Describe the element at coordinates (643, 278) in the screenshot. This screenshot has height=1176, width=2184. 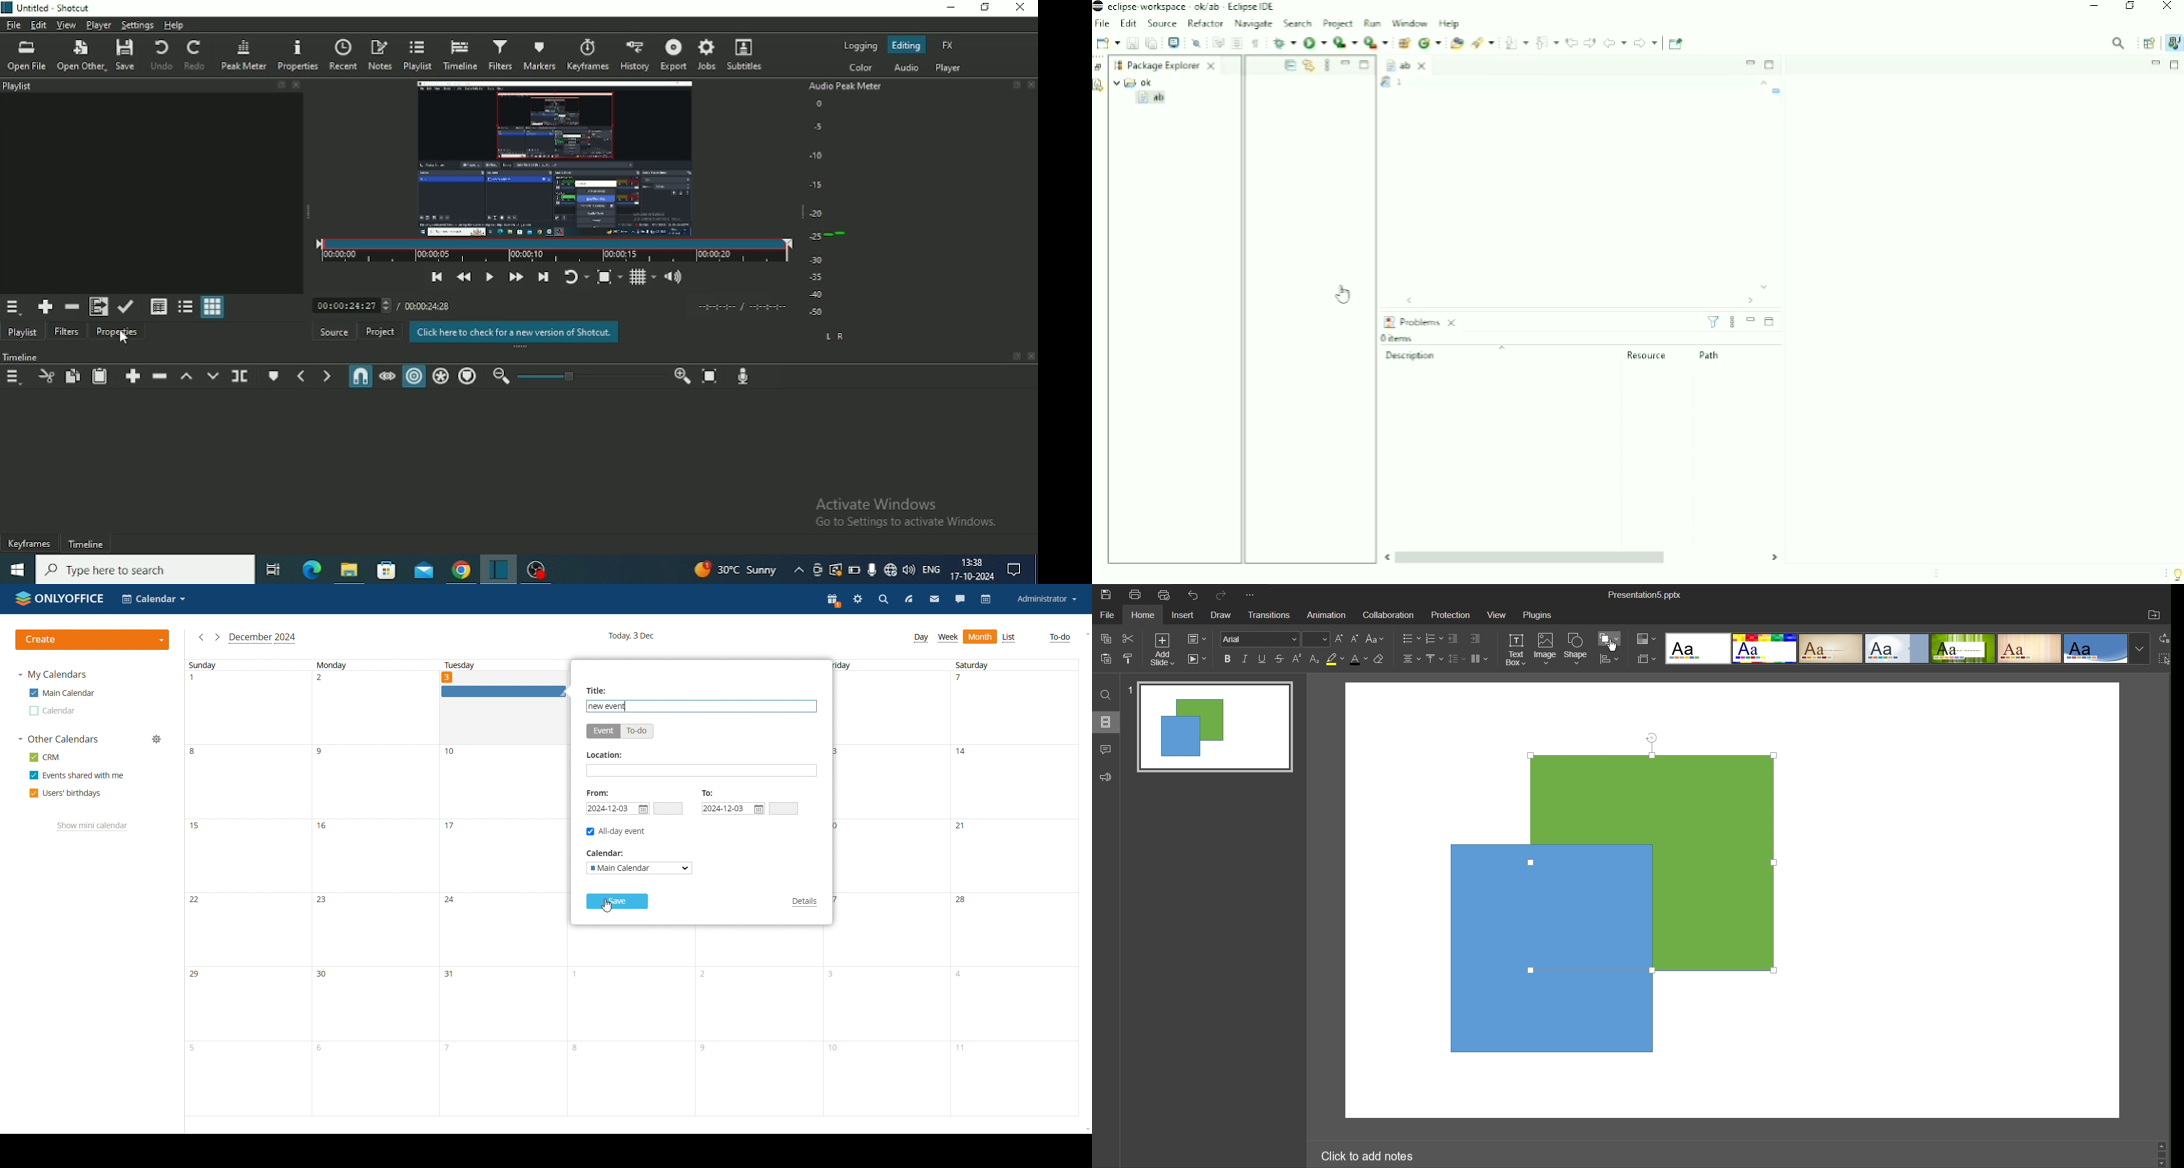
I see `Toggle grid display on the player` at that location.